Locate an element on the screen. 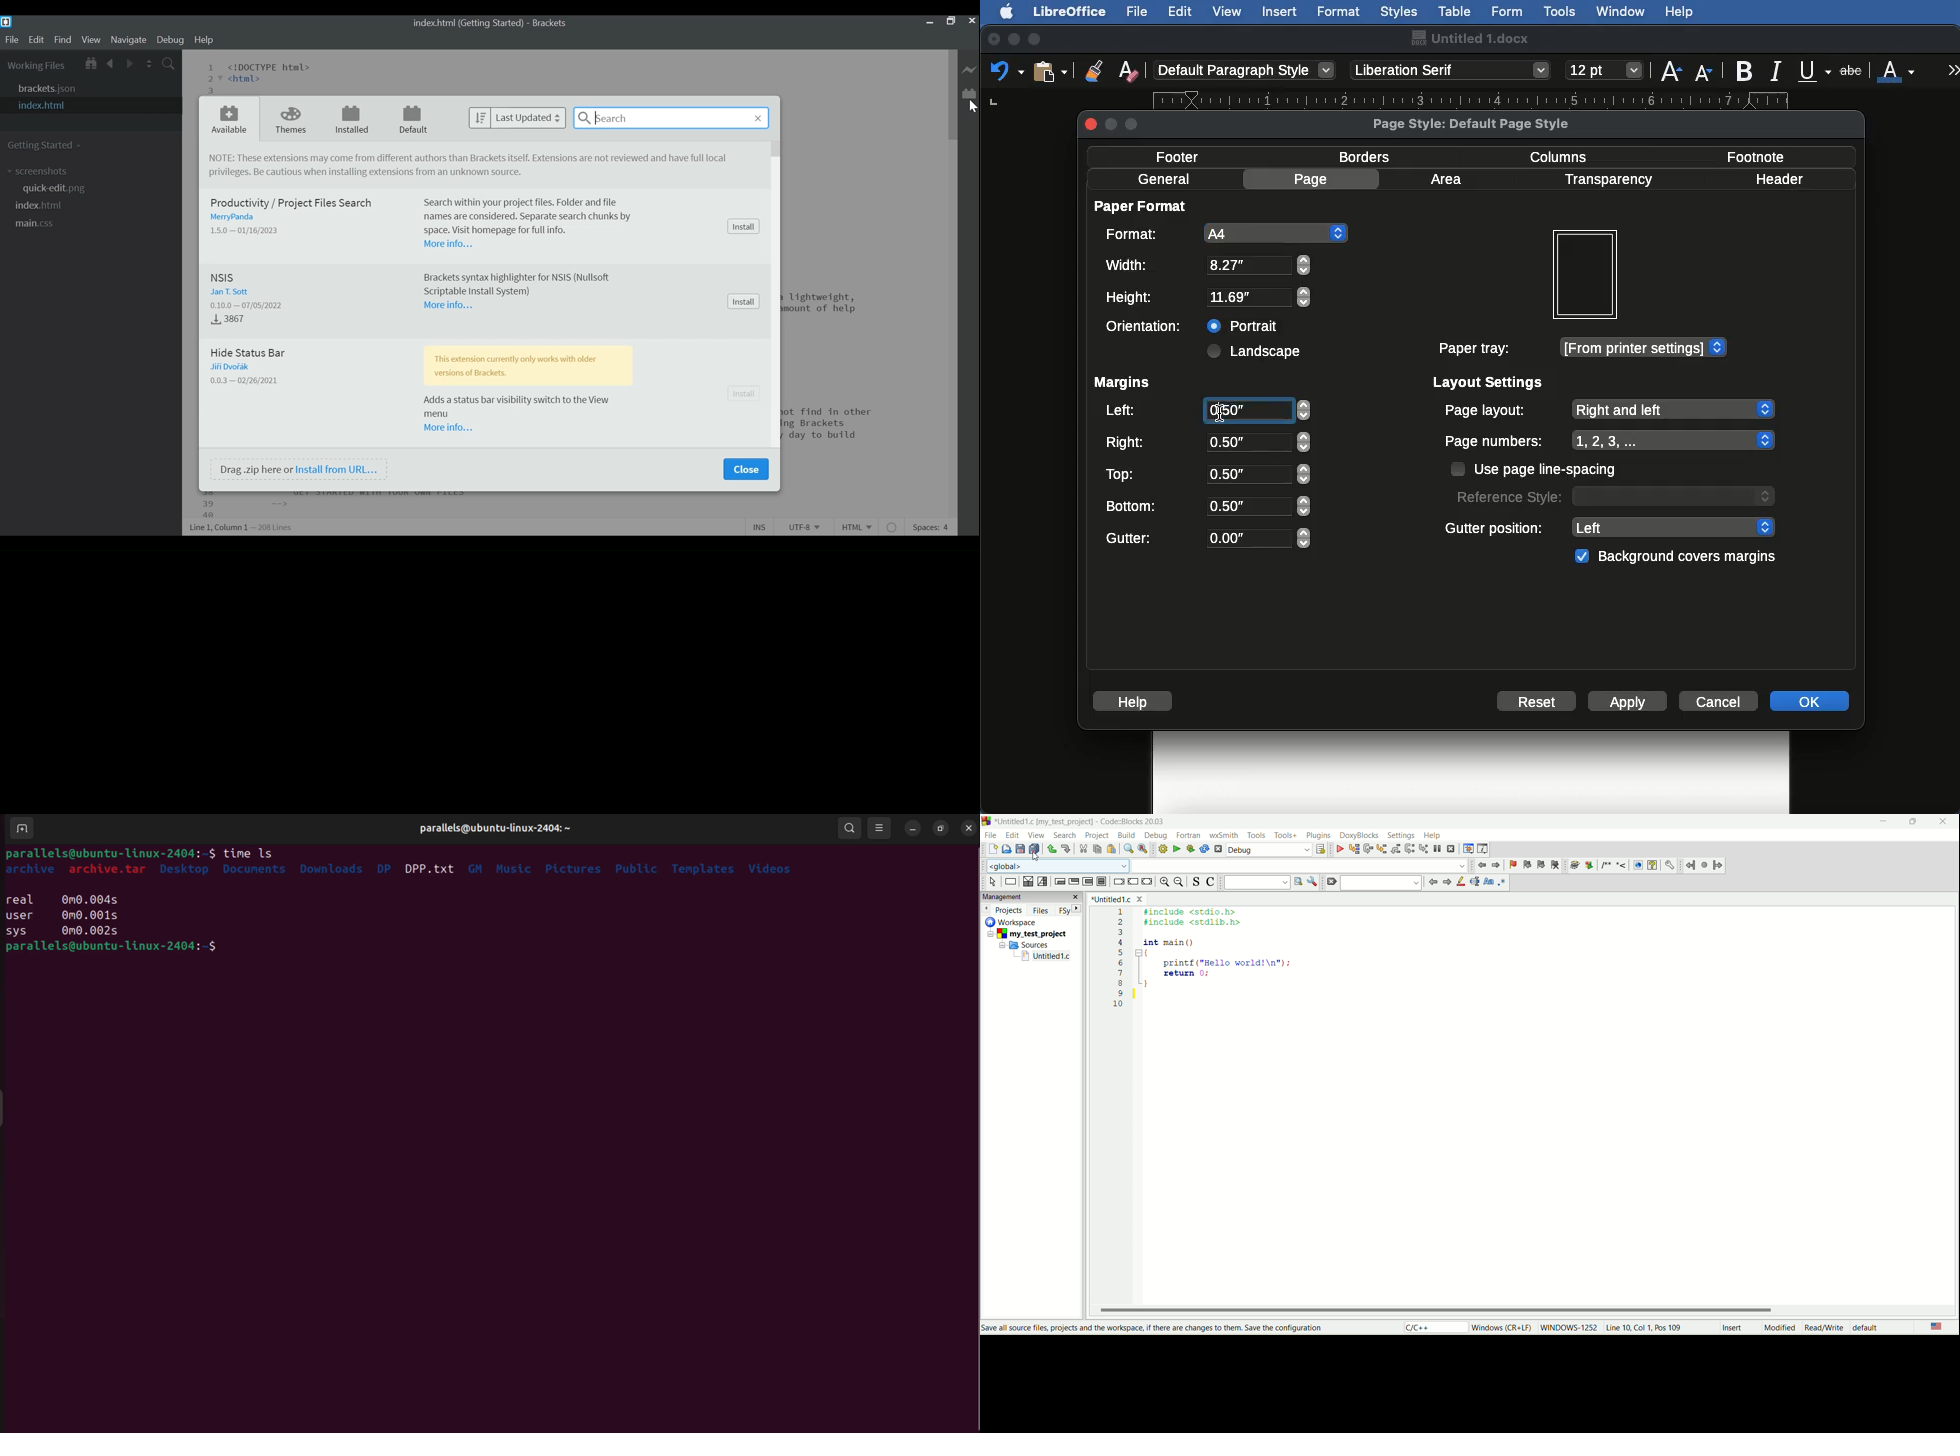 The height and width of the screenshot is (1456, 1960). 0m0.001s is located at coordinates (88, 916).